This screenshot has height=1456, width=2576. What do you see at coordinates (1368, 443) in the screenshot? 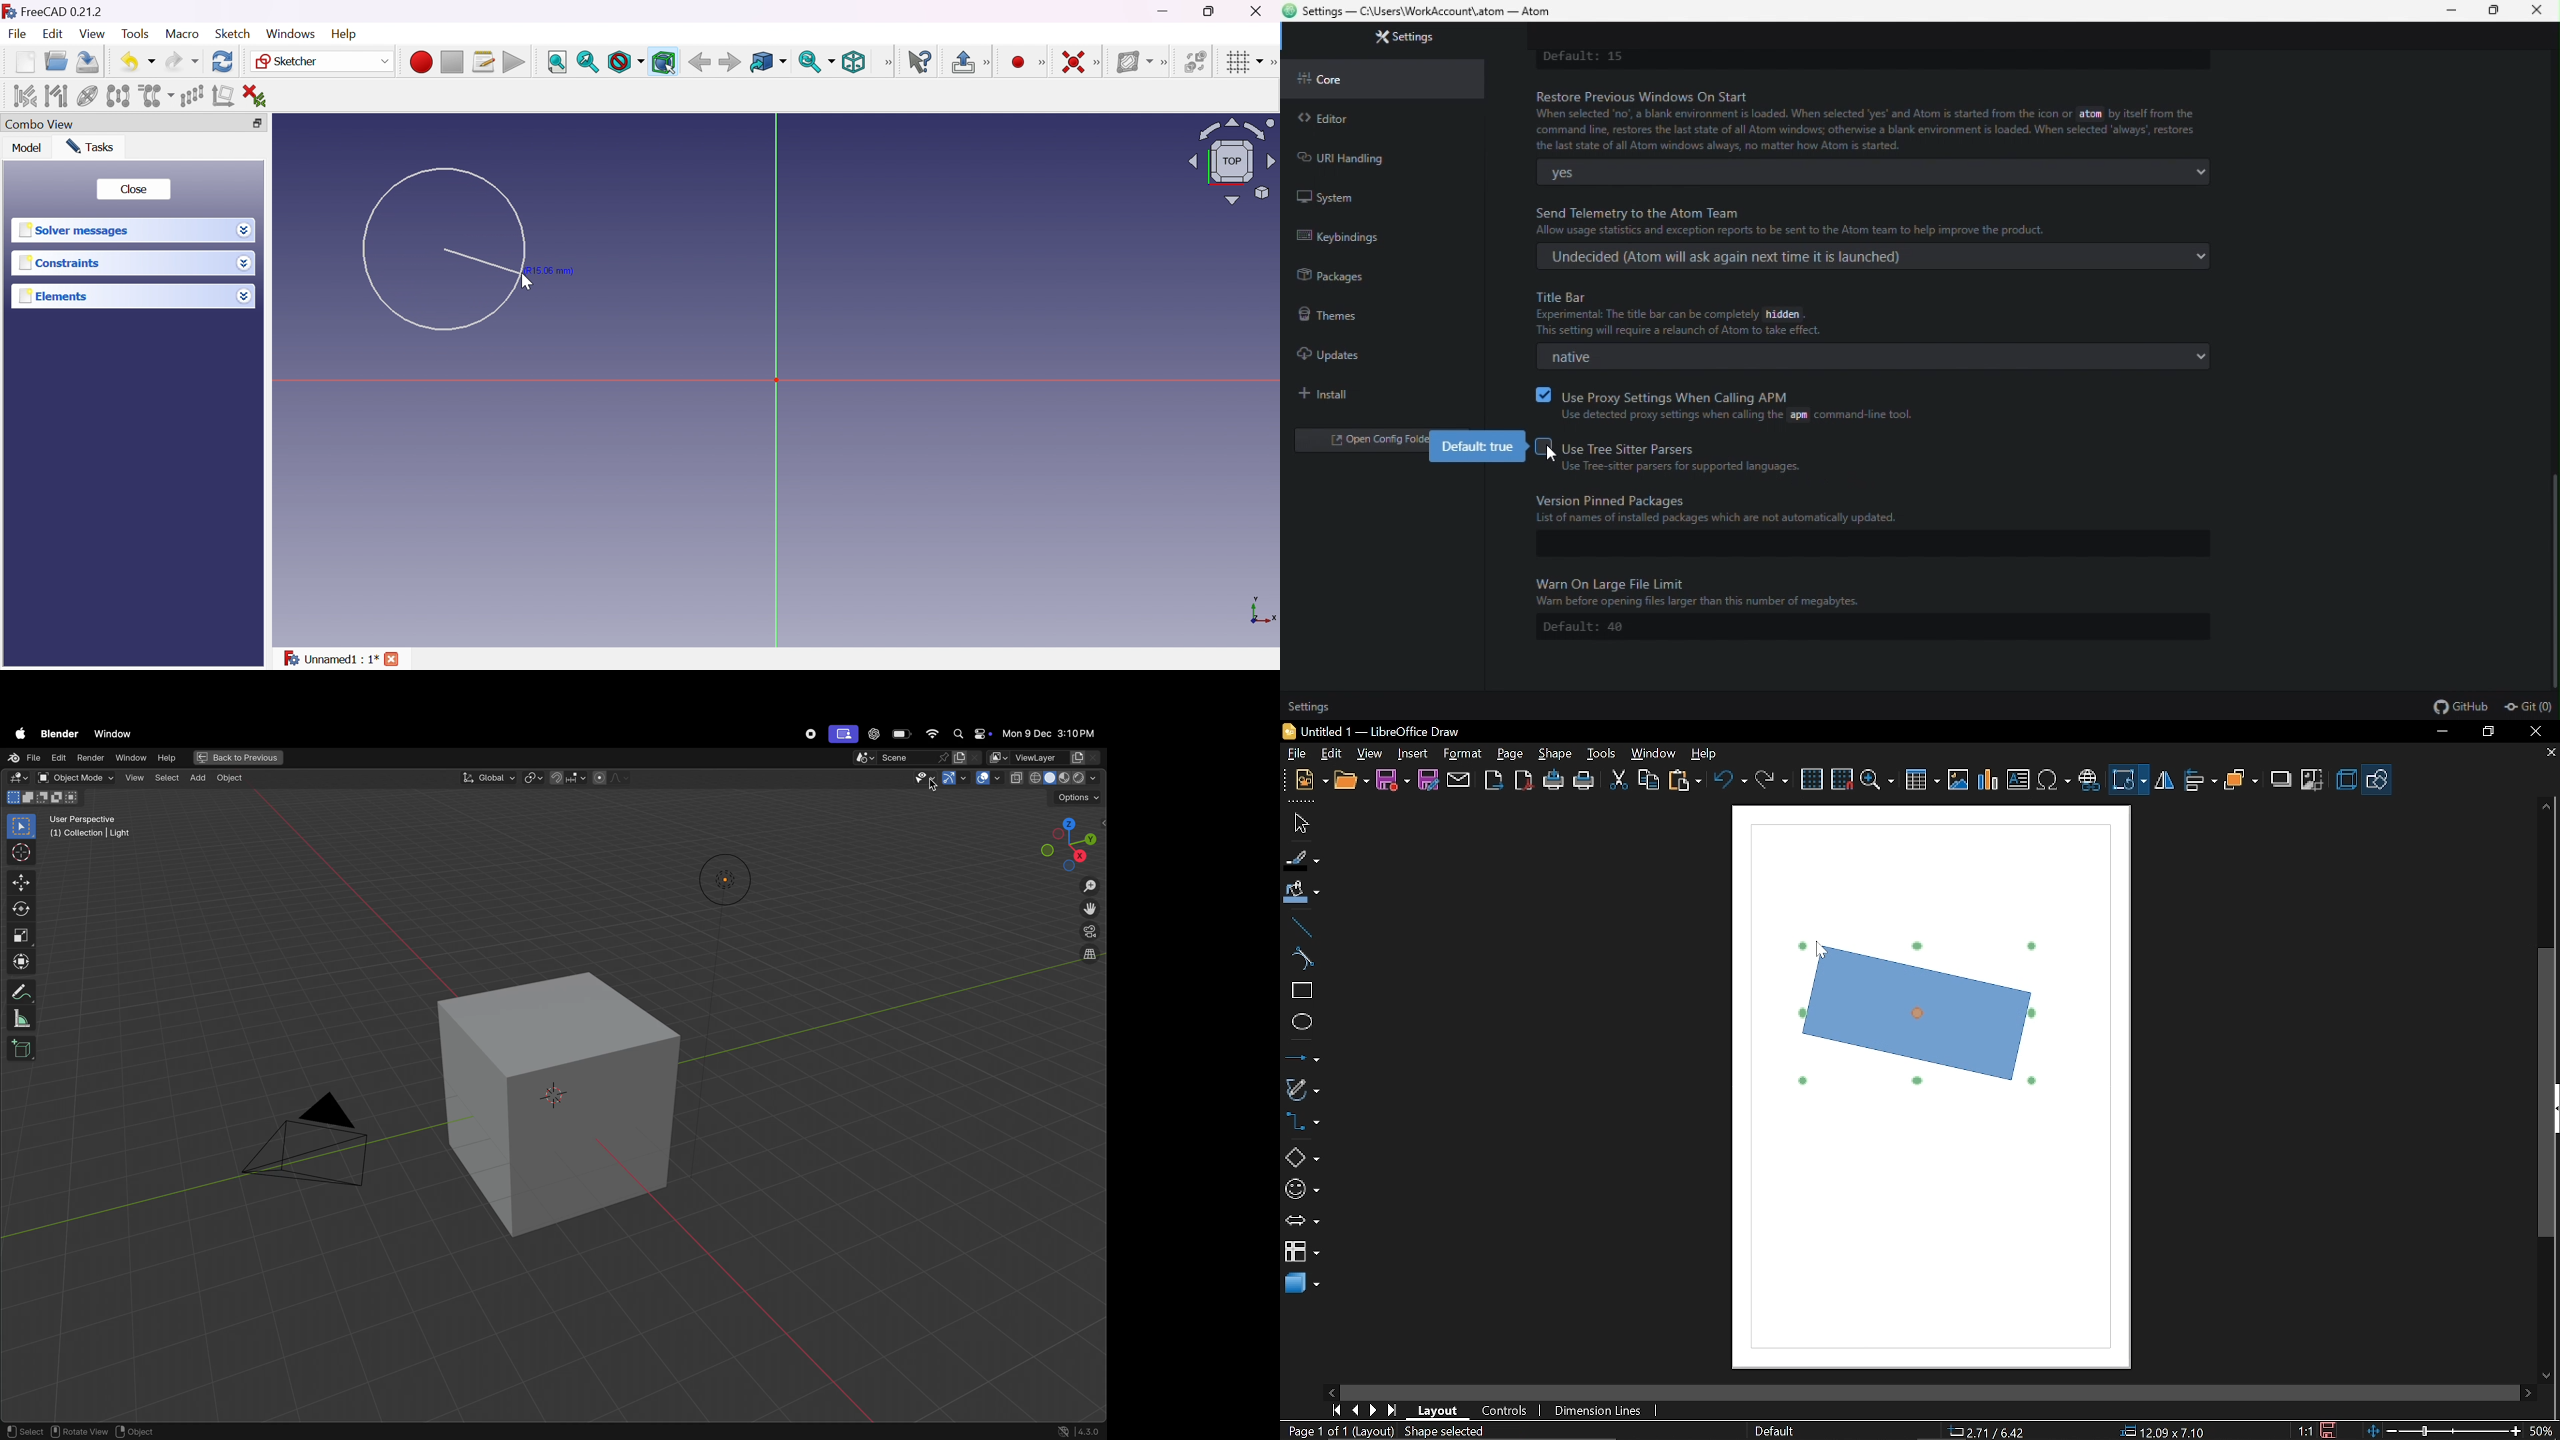
I see `open folder` at bounding box center [1368, 443].